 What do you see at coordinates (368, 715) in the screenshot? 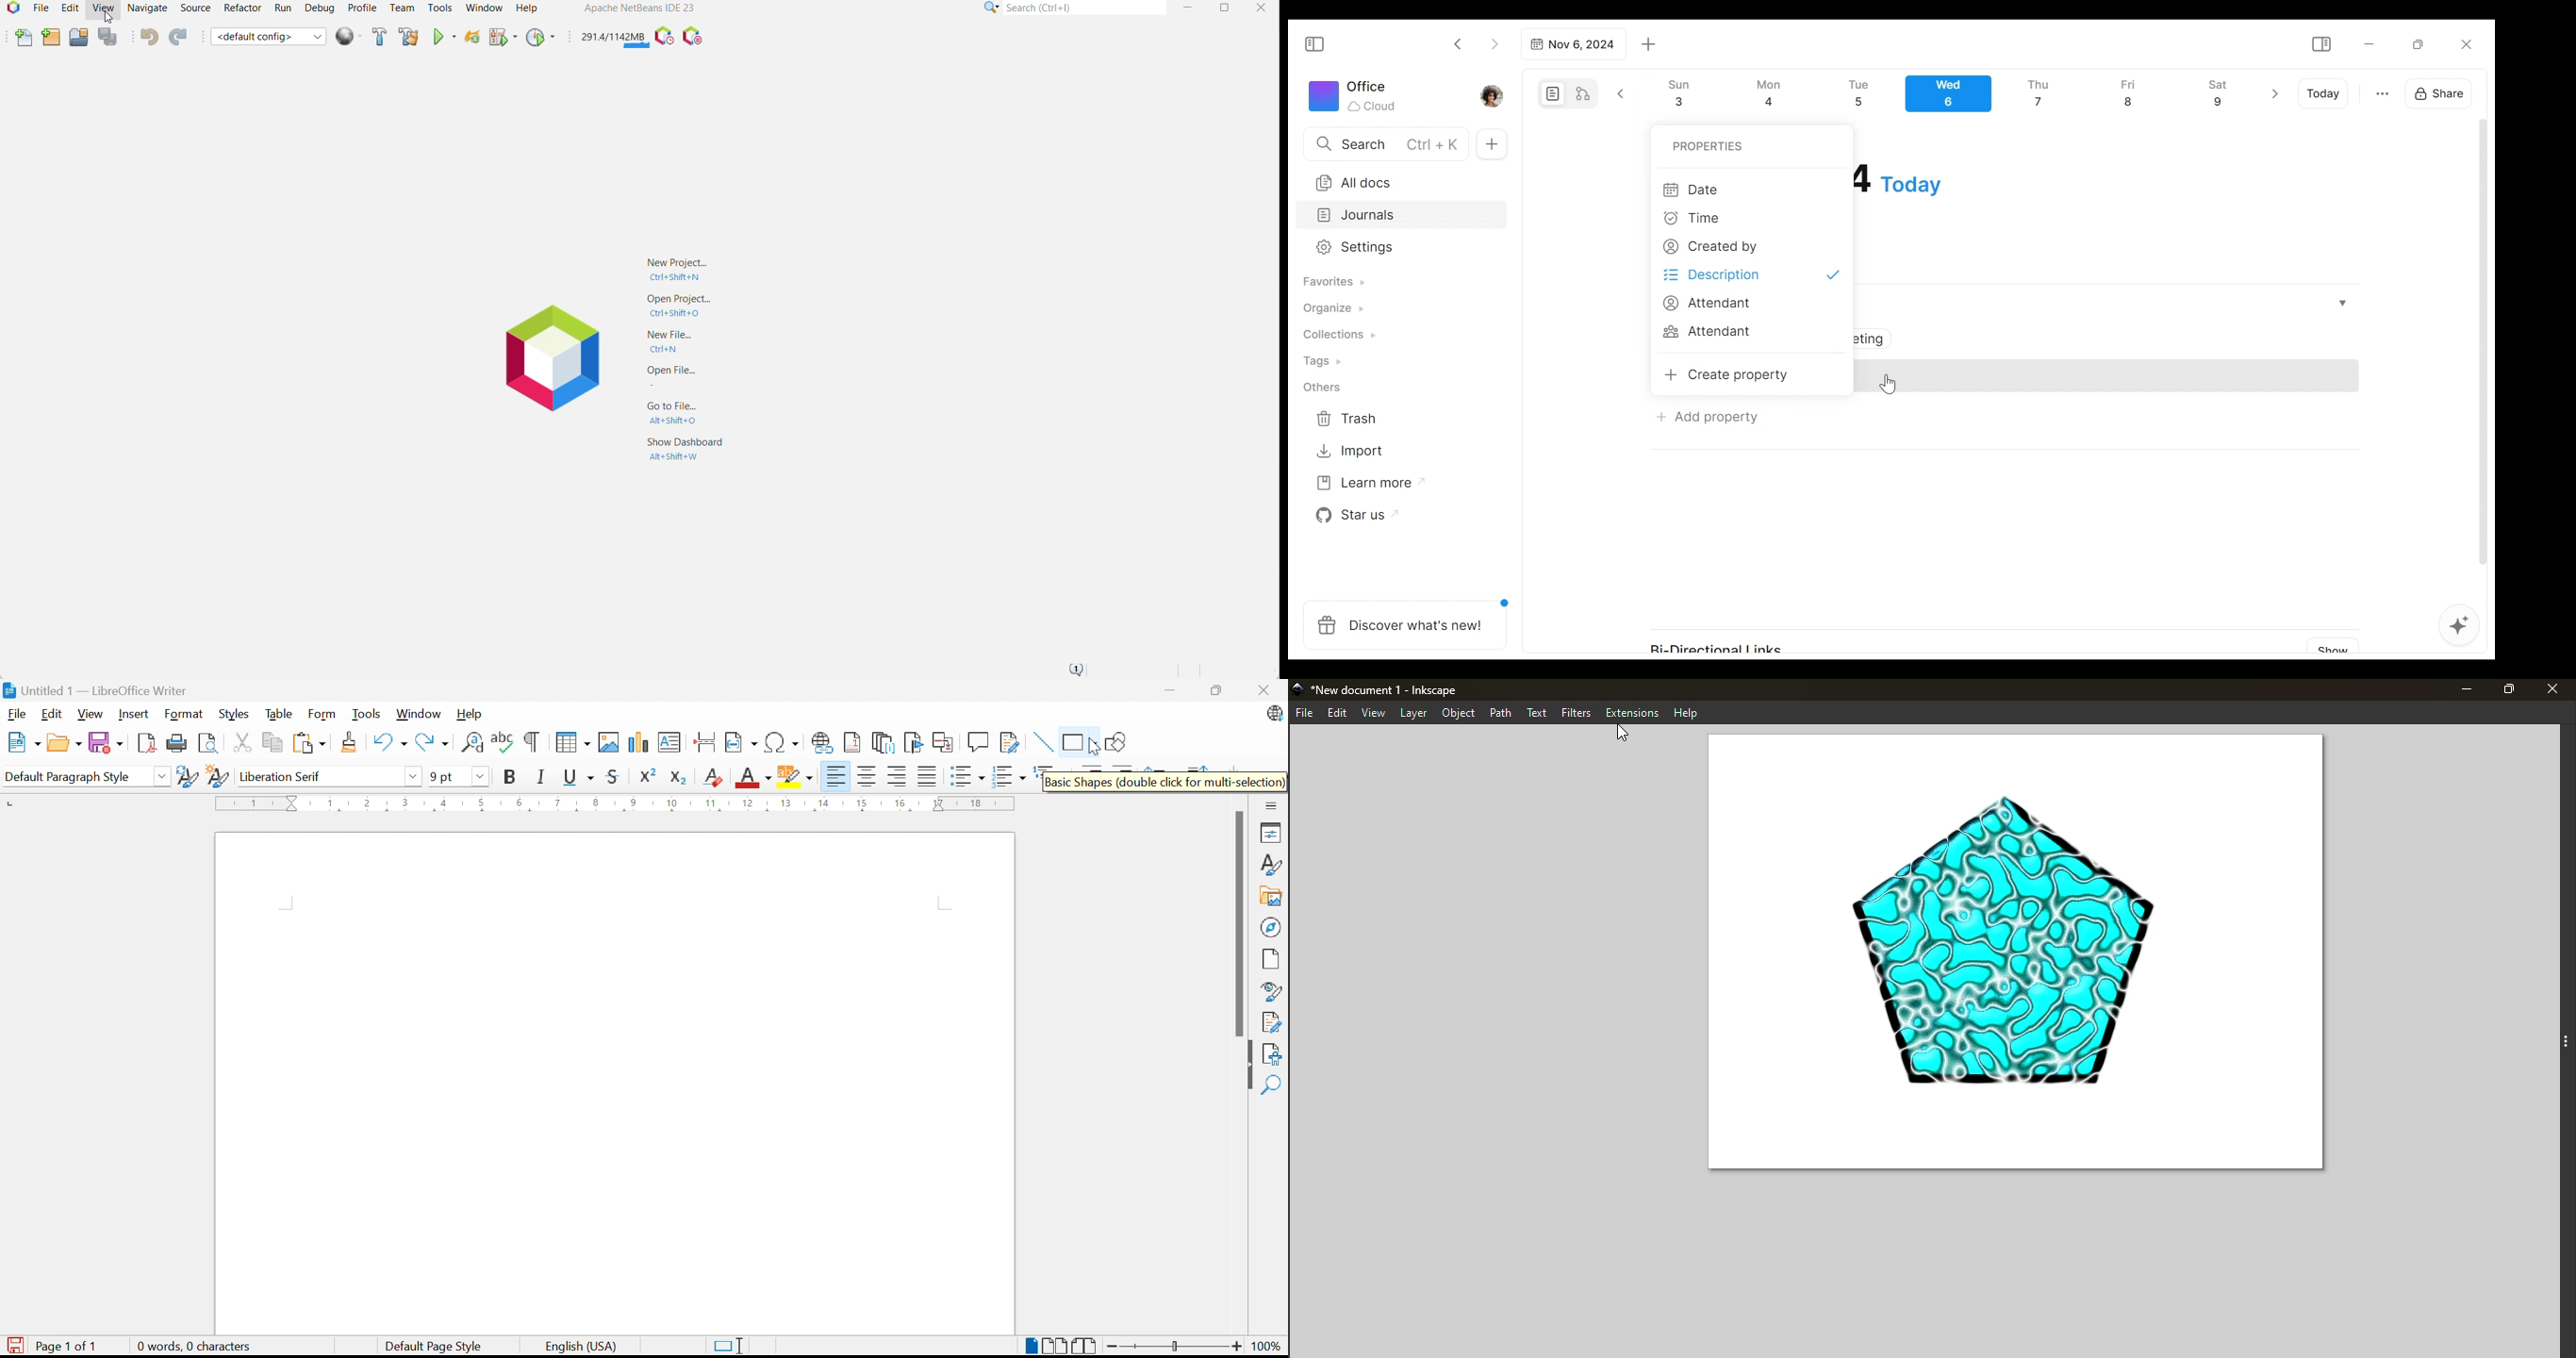
I see `Tools` at bounding box center [368, 715].